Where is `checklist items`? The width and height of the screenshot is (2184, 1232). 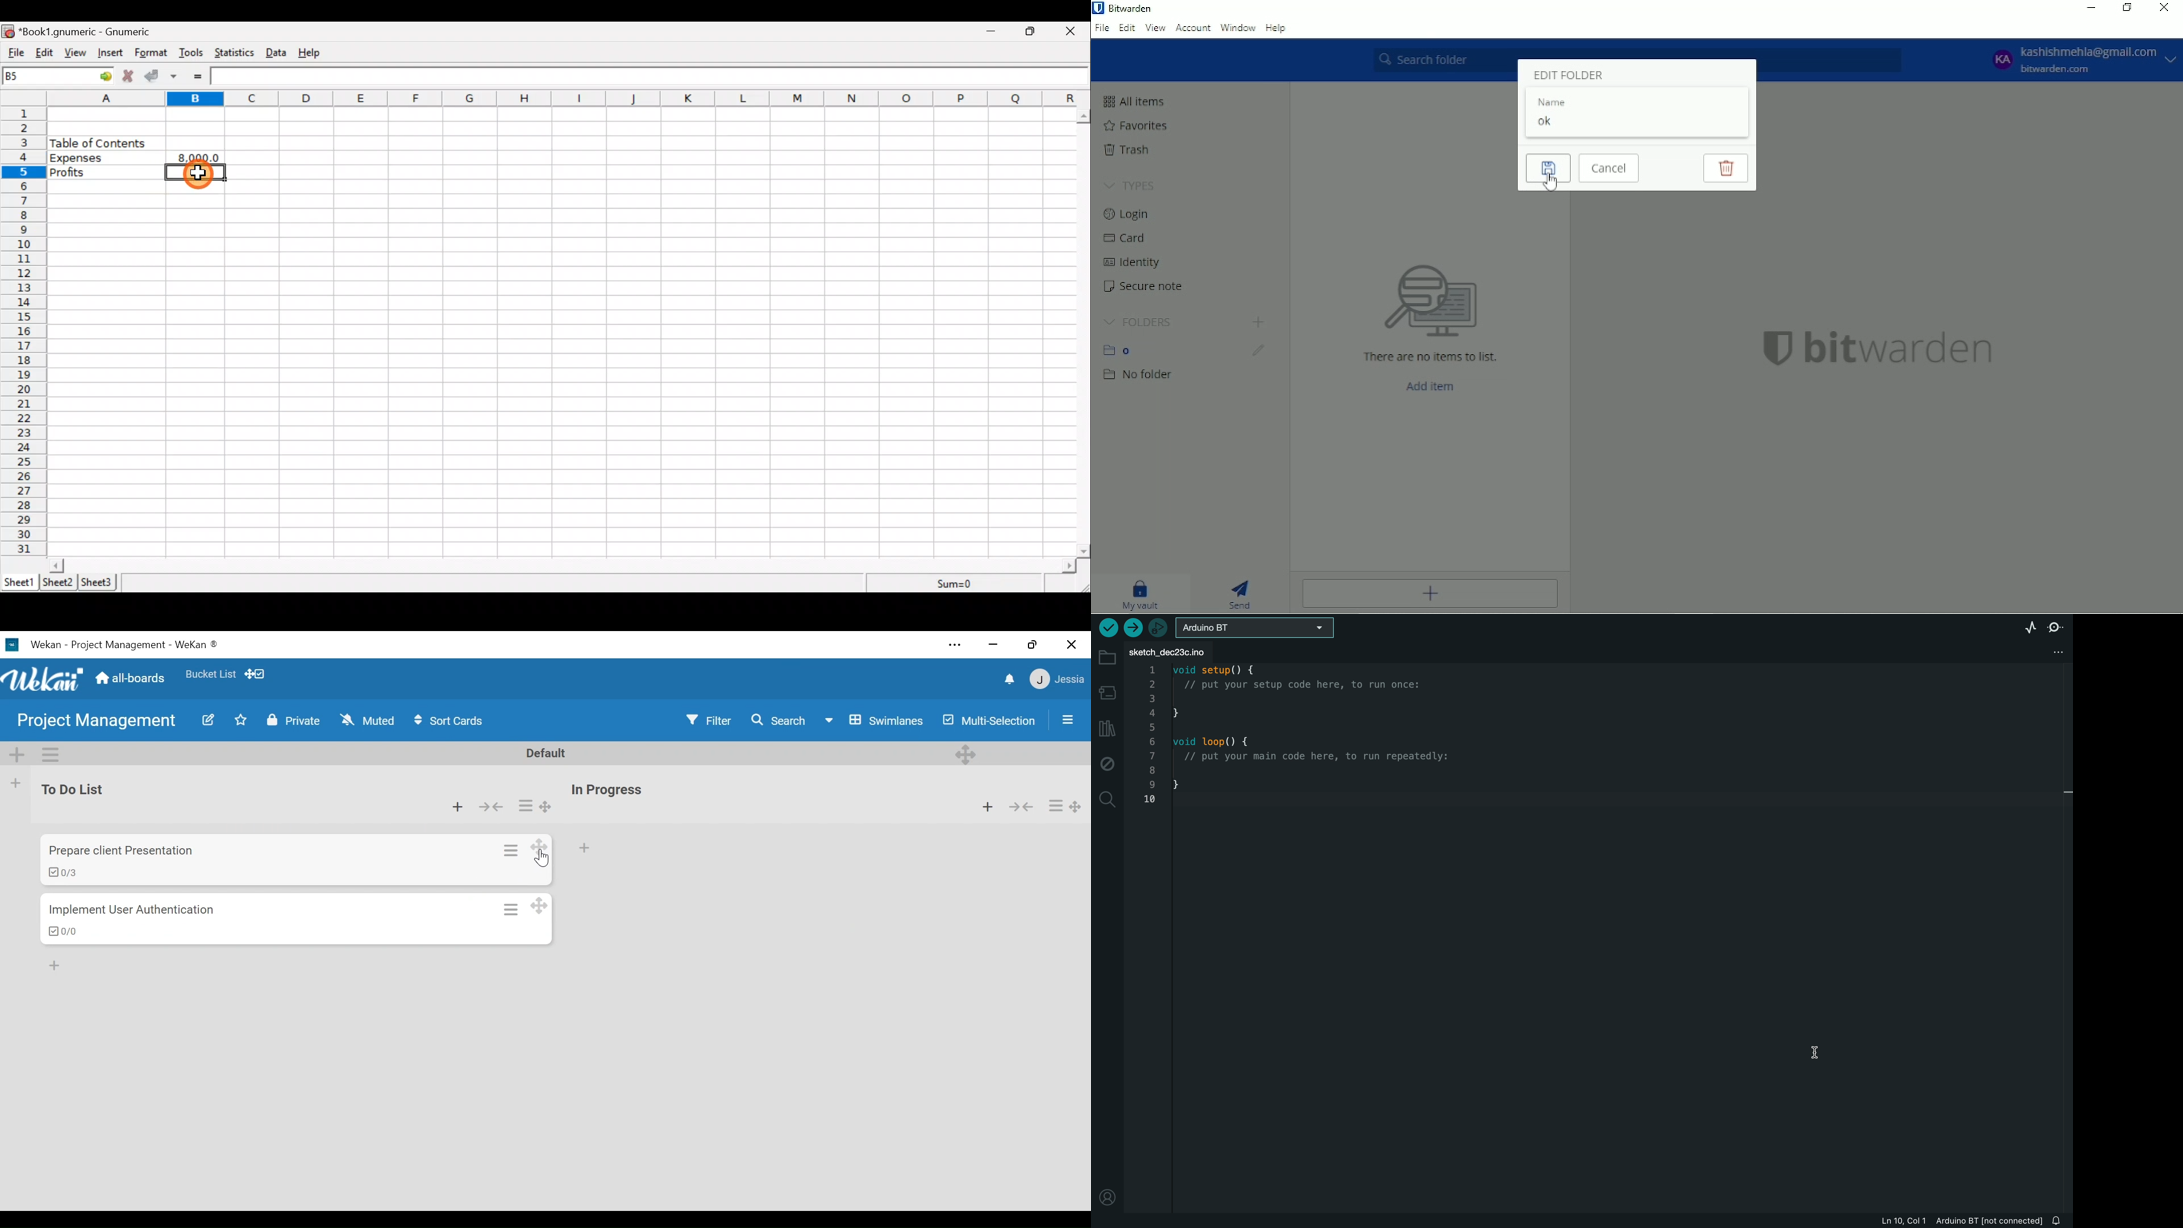
checklist items is located at coordinates (63, 873).